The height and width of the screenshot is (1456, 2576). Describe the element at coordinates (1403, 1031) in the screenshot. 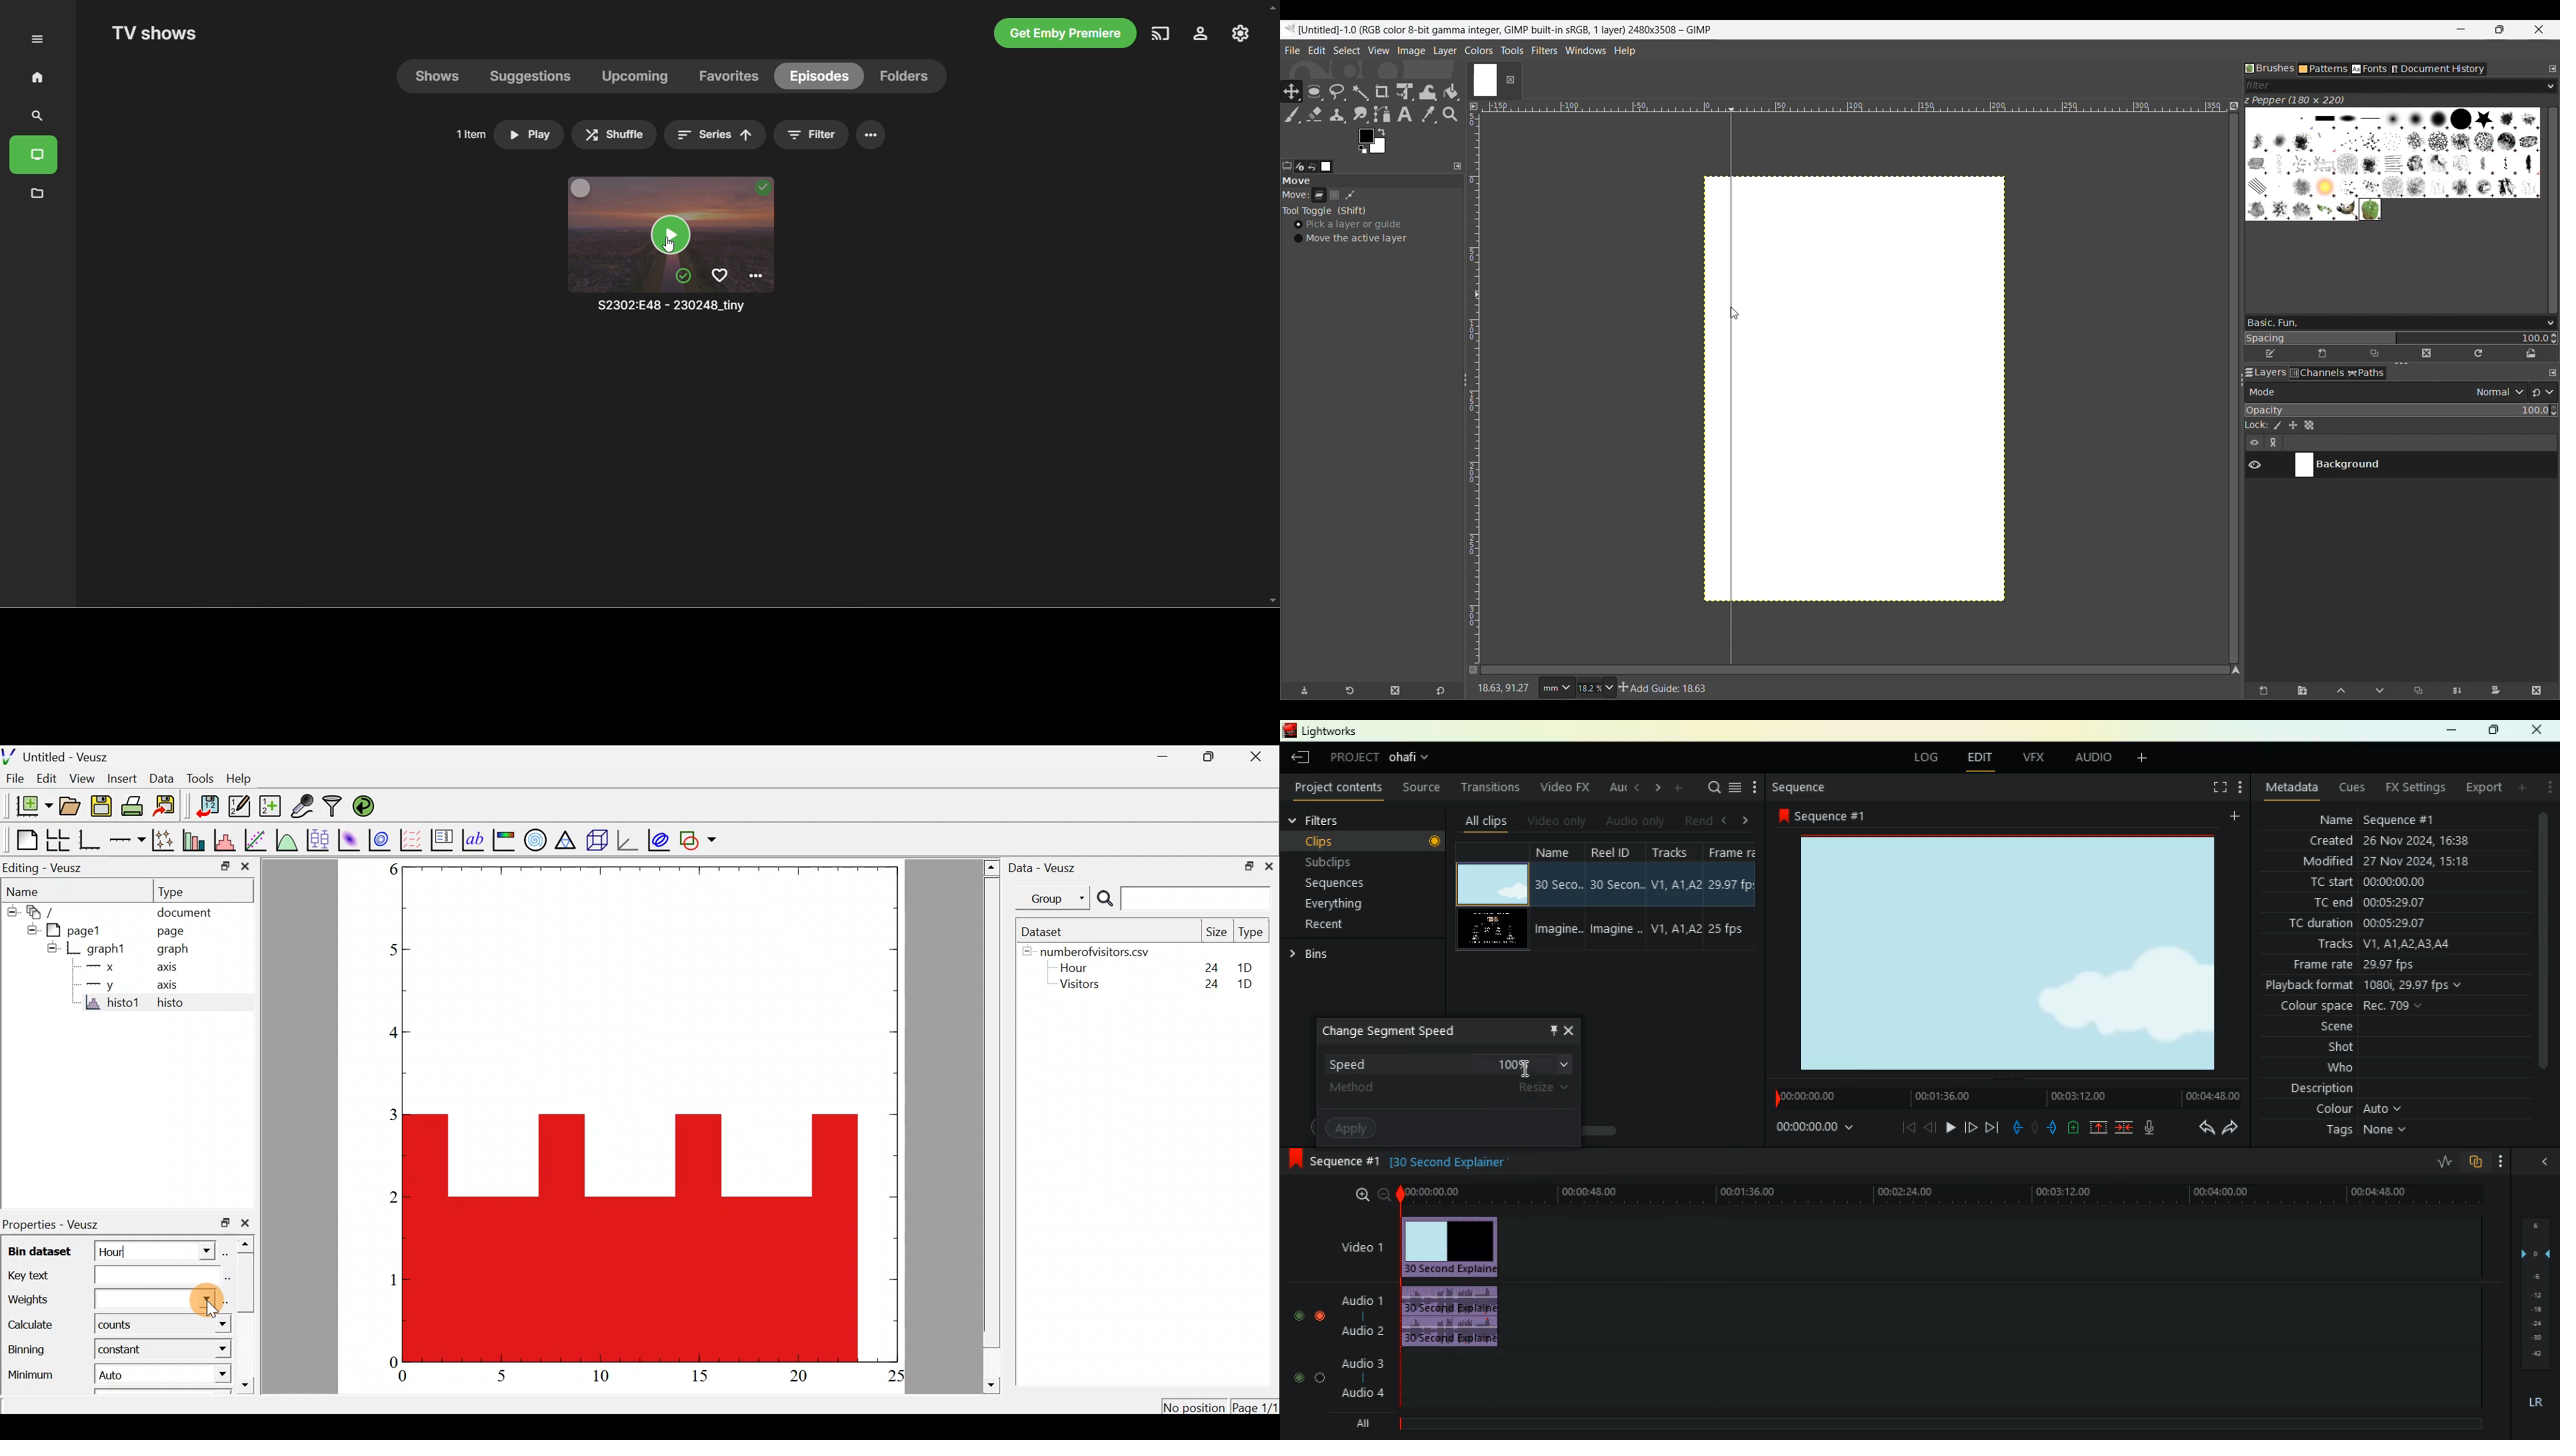

I see `change segment speed` at that location.